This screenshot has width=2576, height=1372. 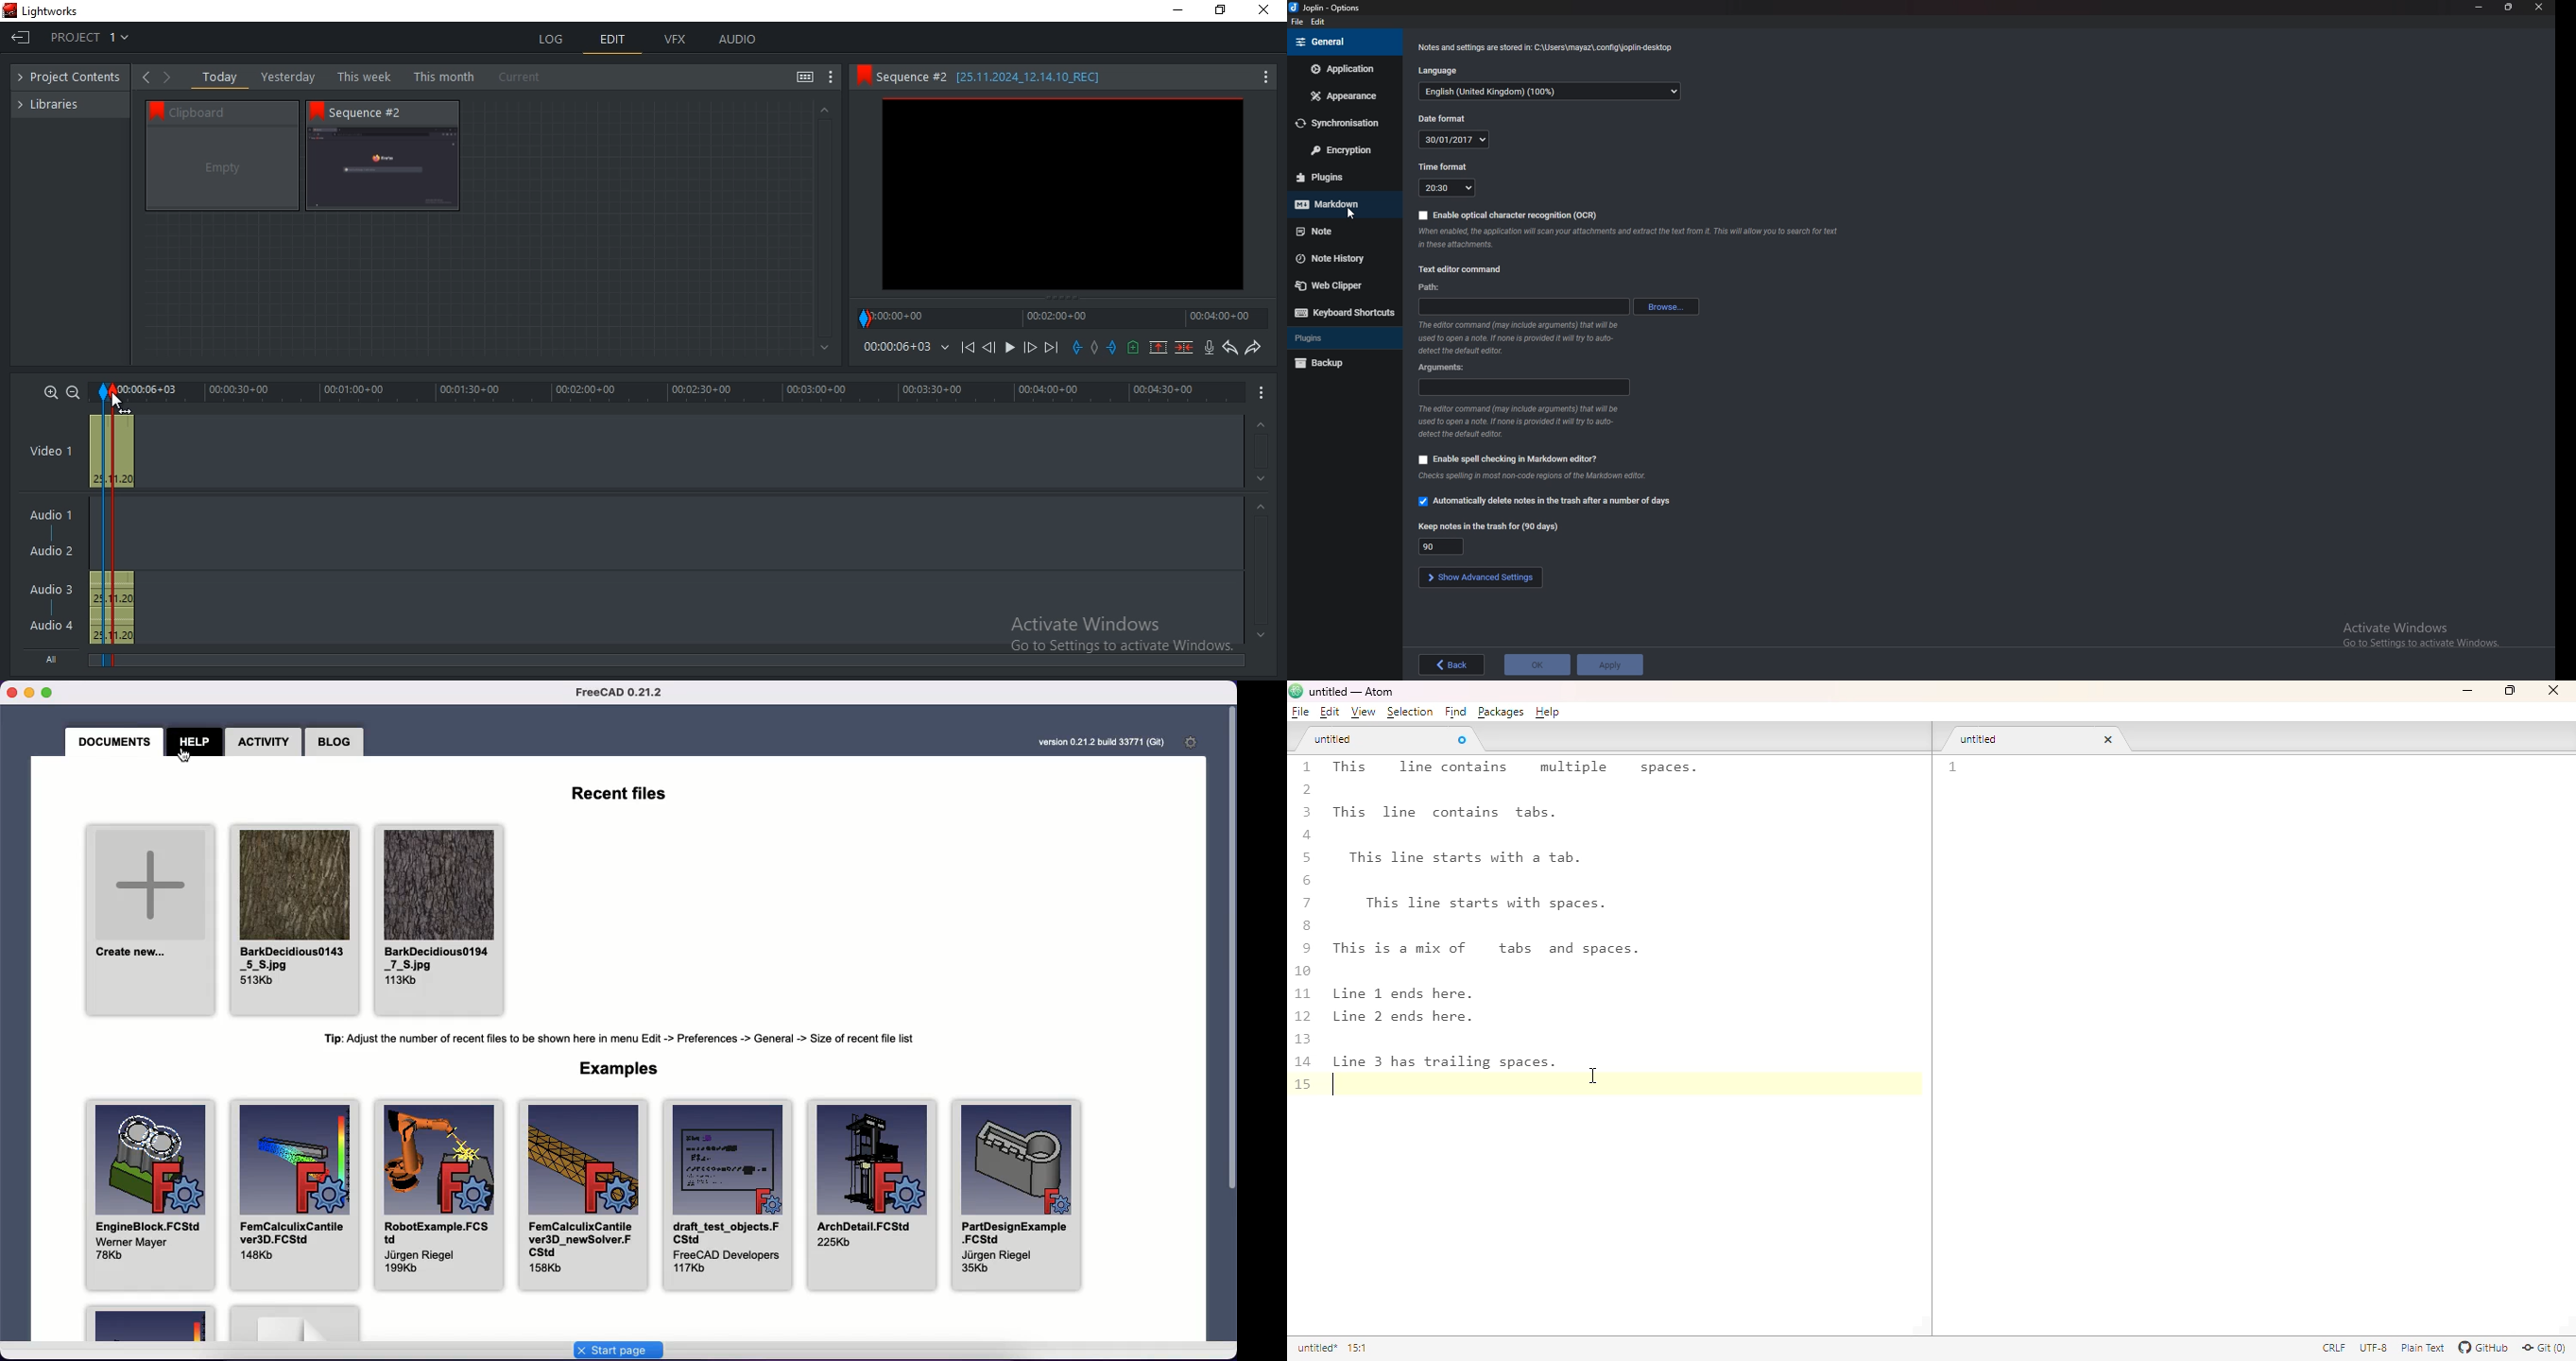 What do you see at coordinates (862, 75) in the screenshot?
I see `Bookmark icon` at bounding box center [862, 75].